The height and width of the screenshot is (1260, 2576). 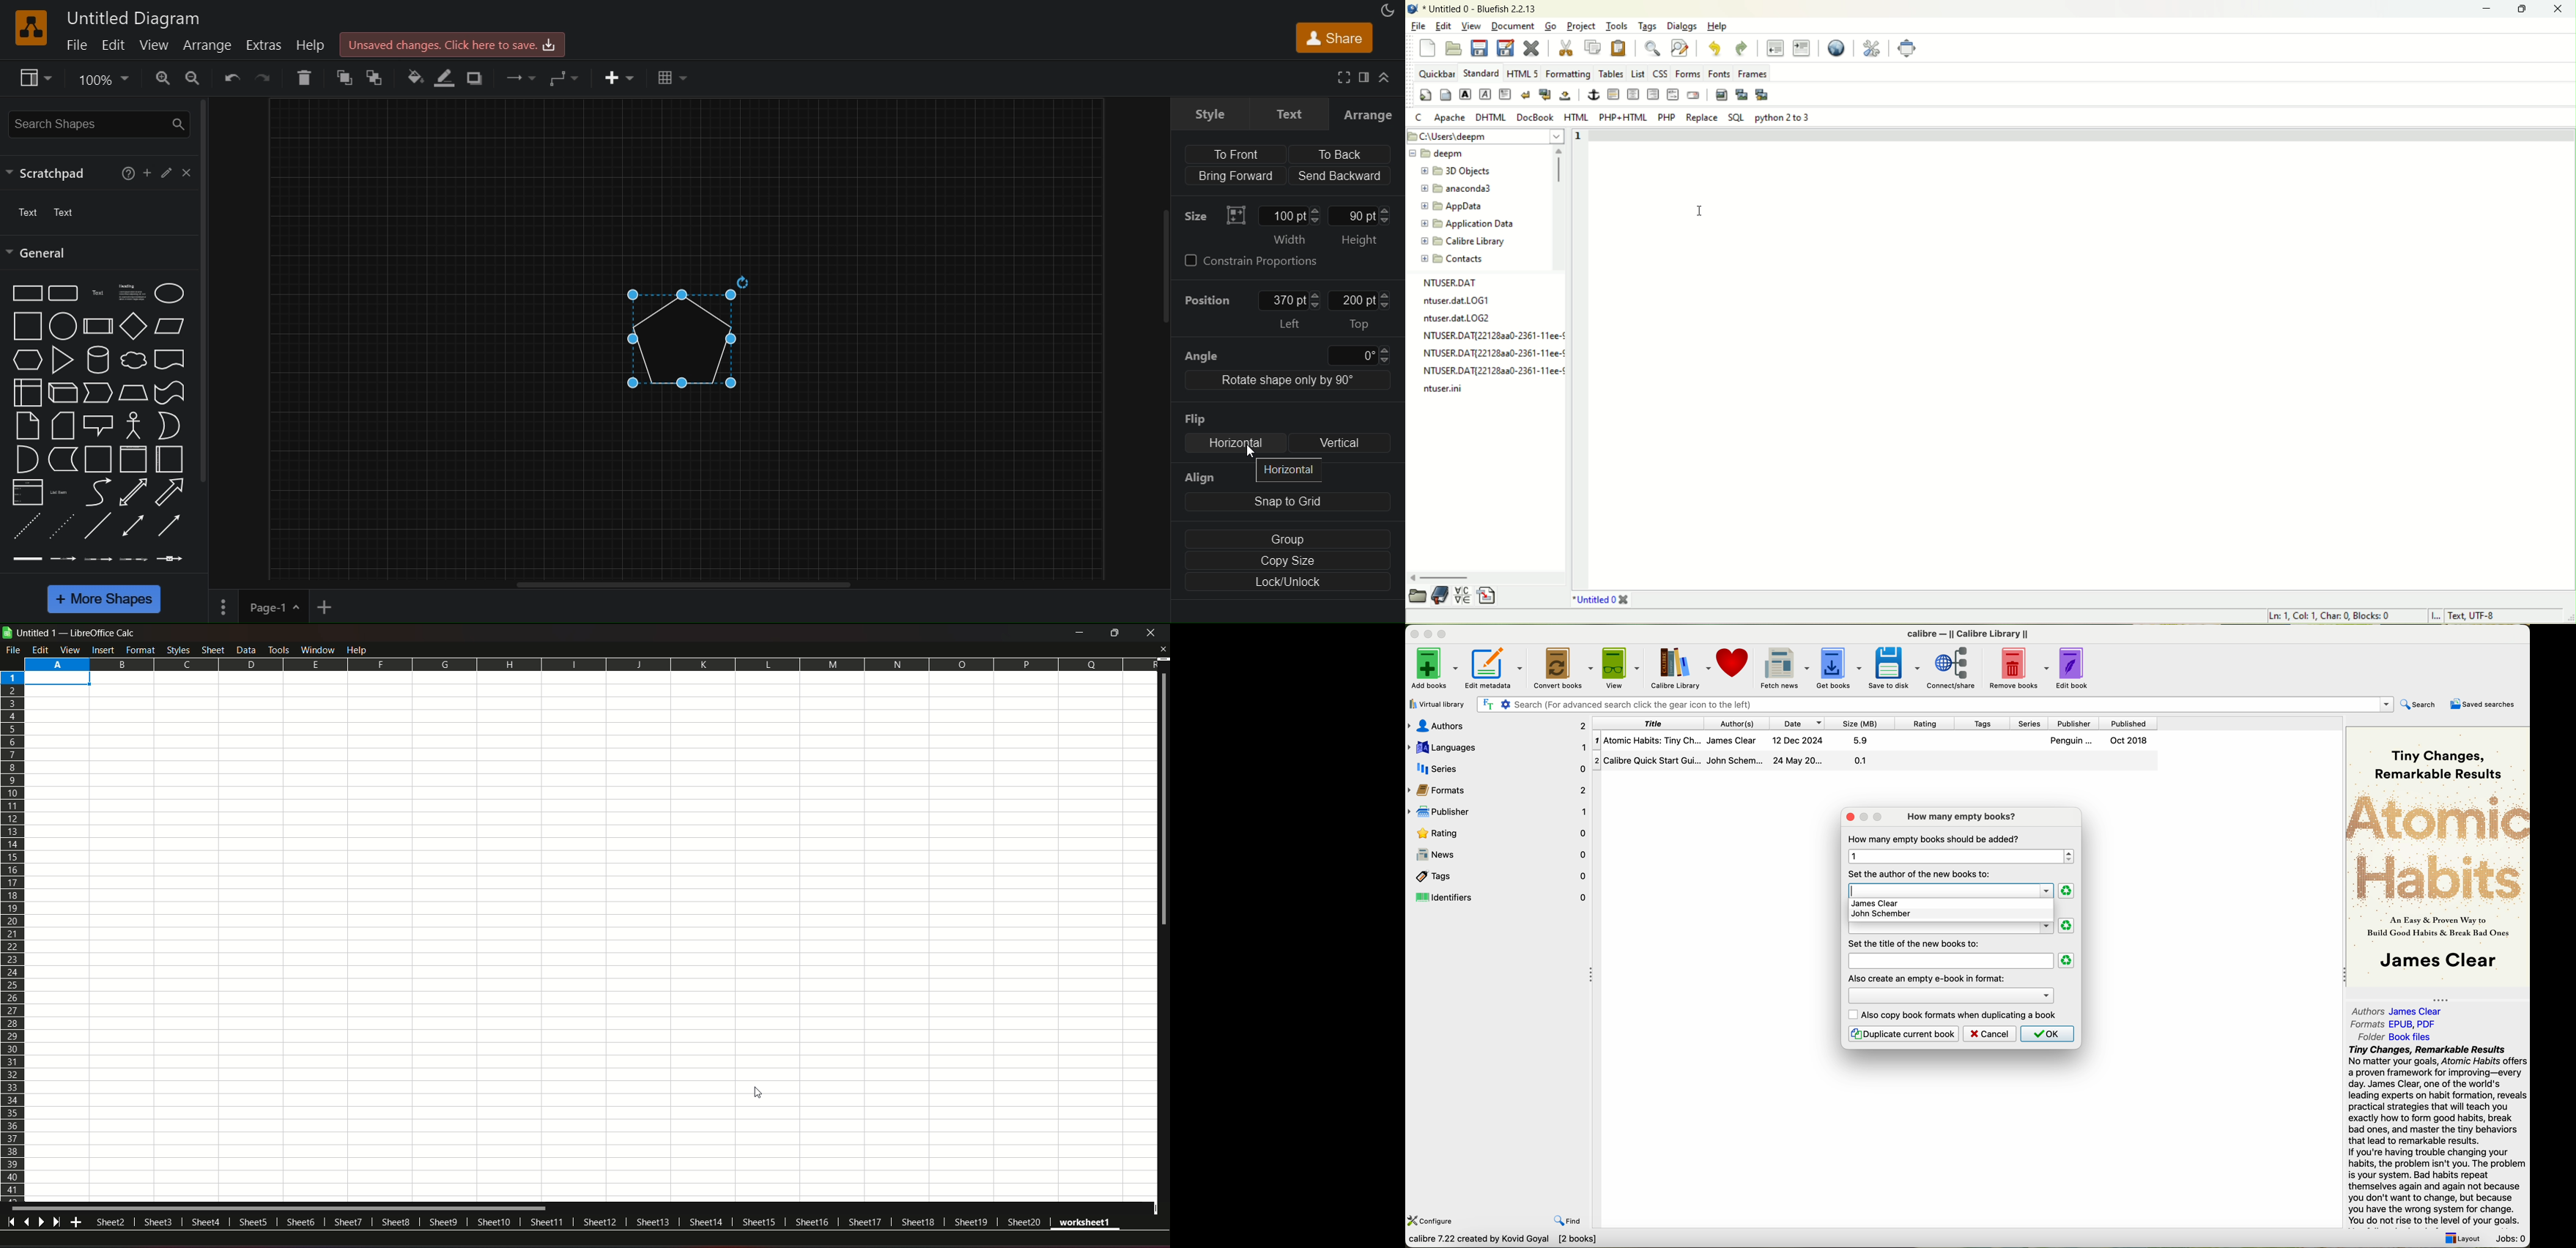 I want to click on Calibre Calibre library, so click(x=1971, y=633).